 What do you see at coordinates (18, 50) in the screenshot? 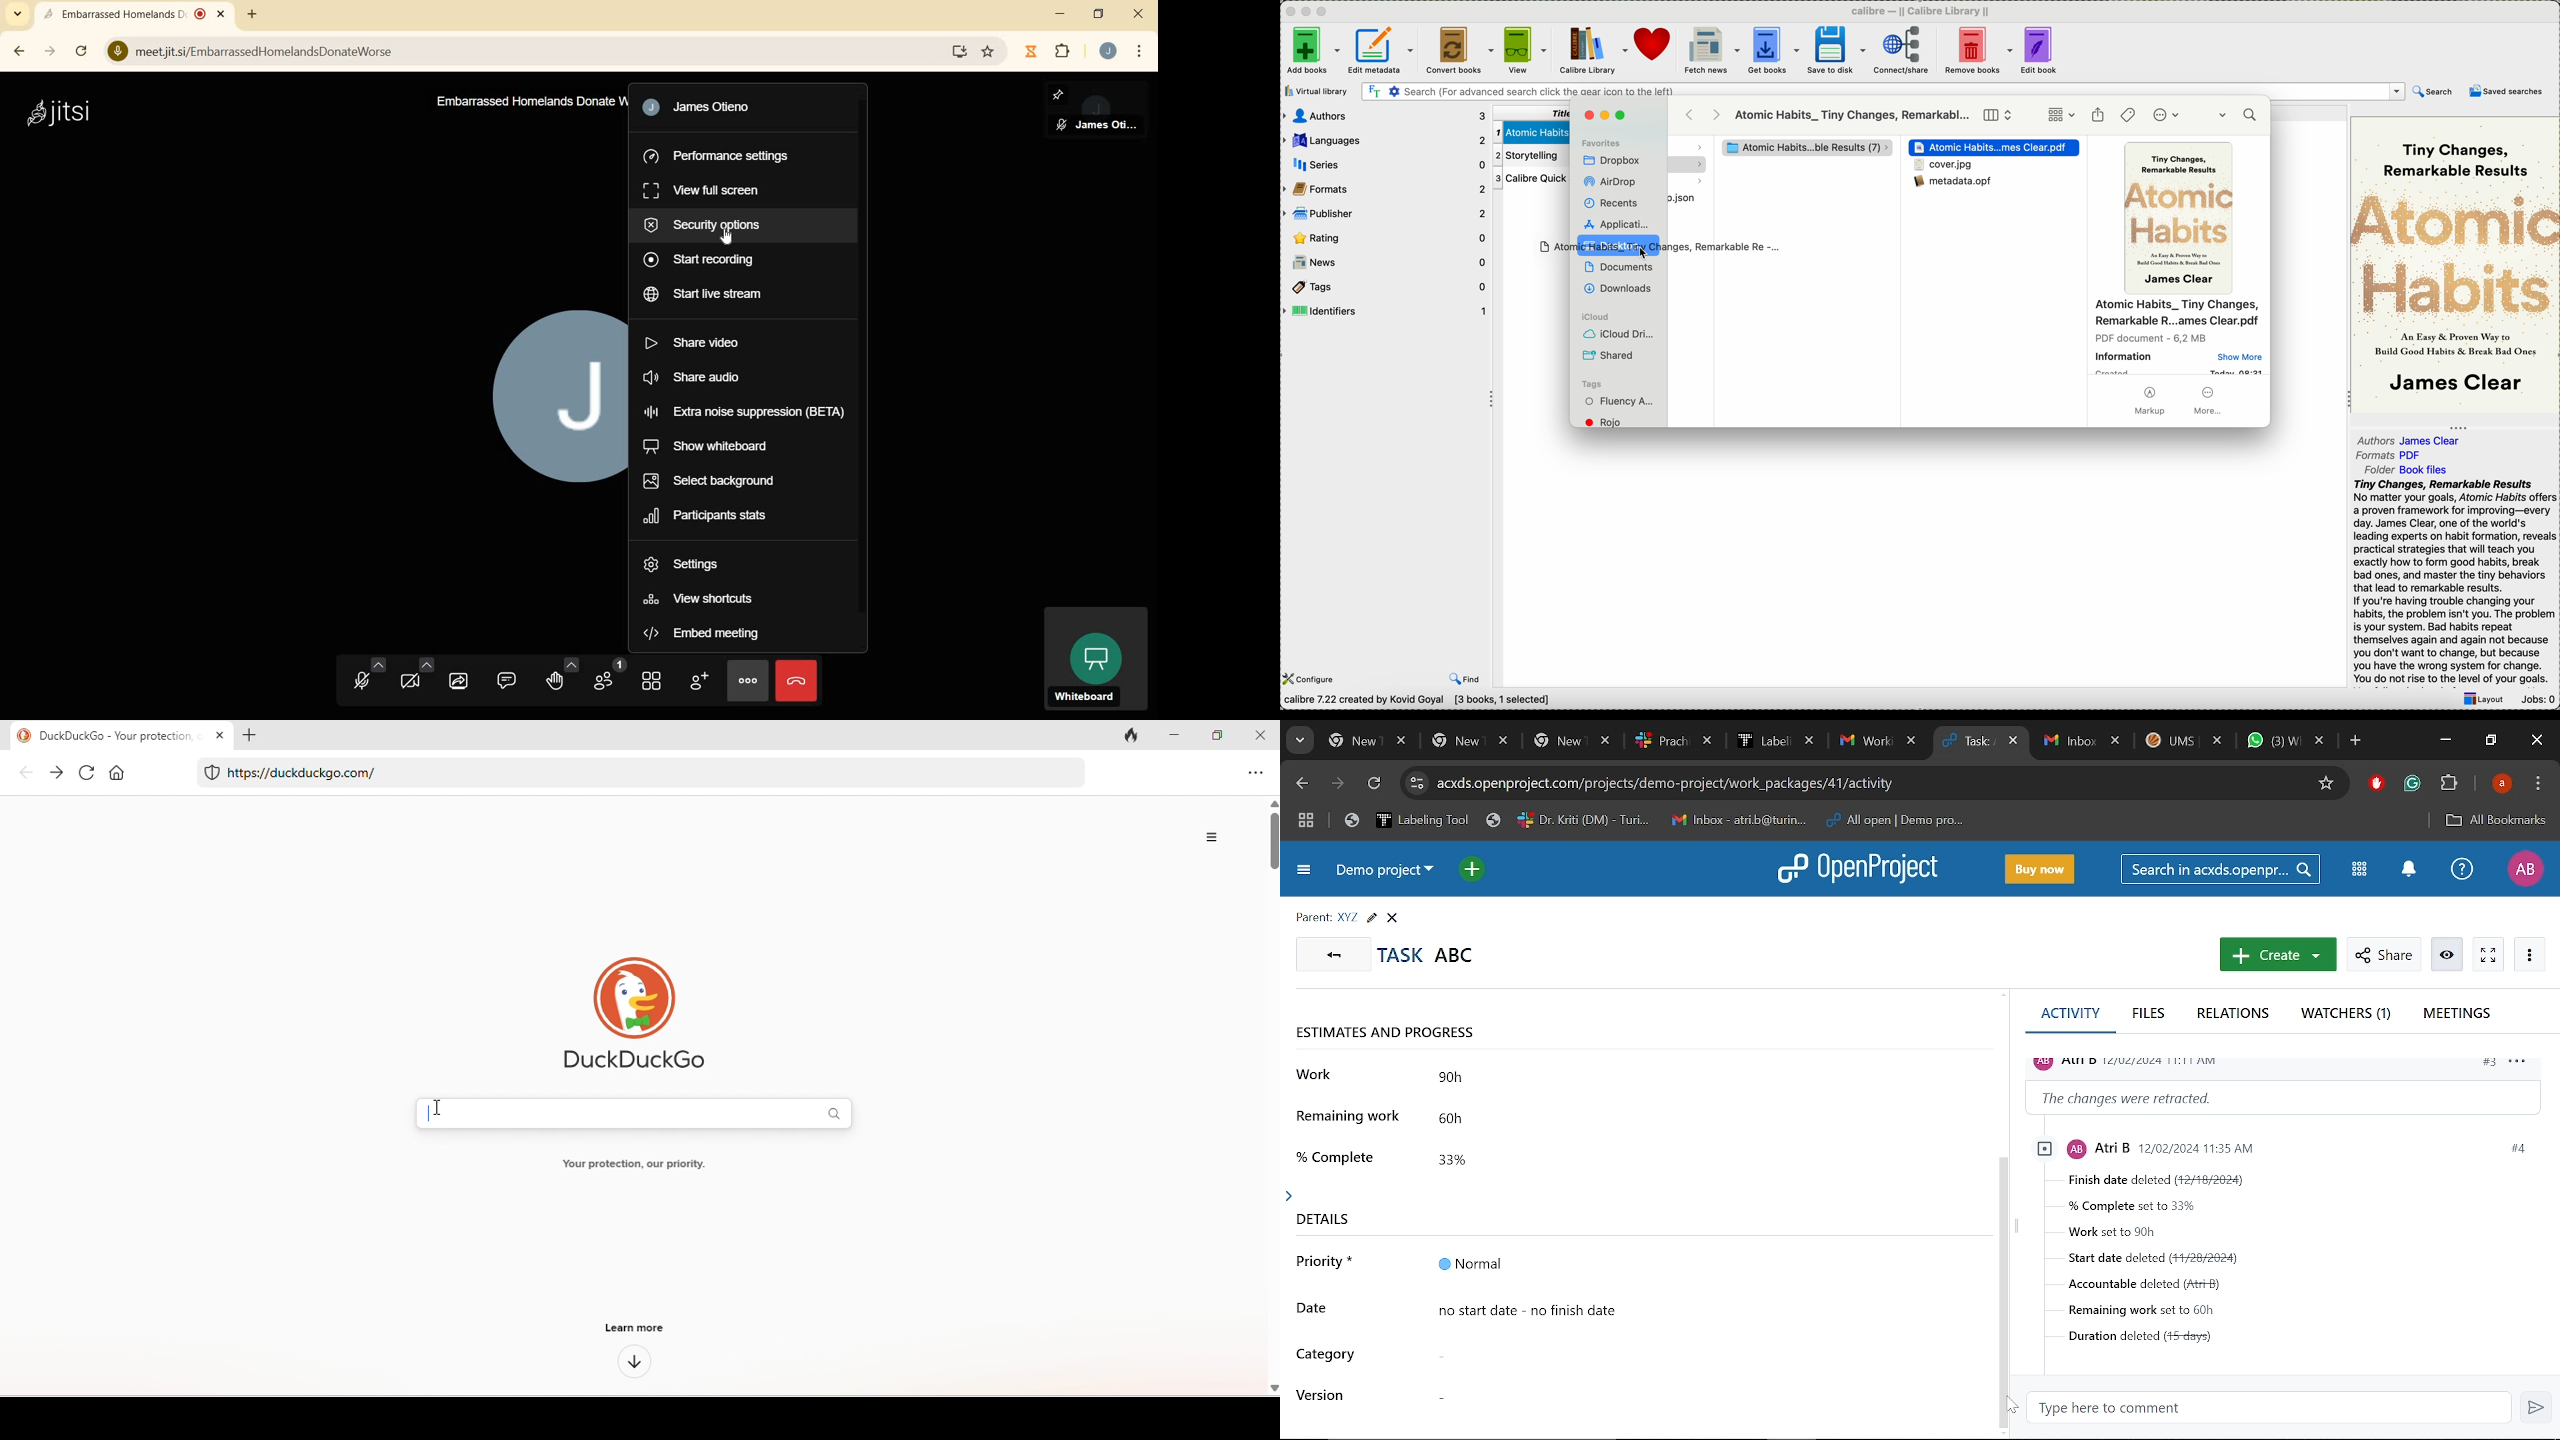
I see `back` at bounding box center [18, 50].